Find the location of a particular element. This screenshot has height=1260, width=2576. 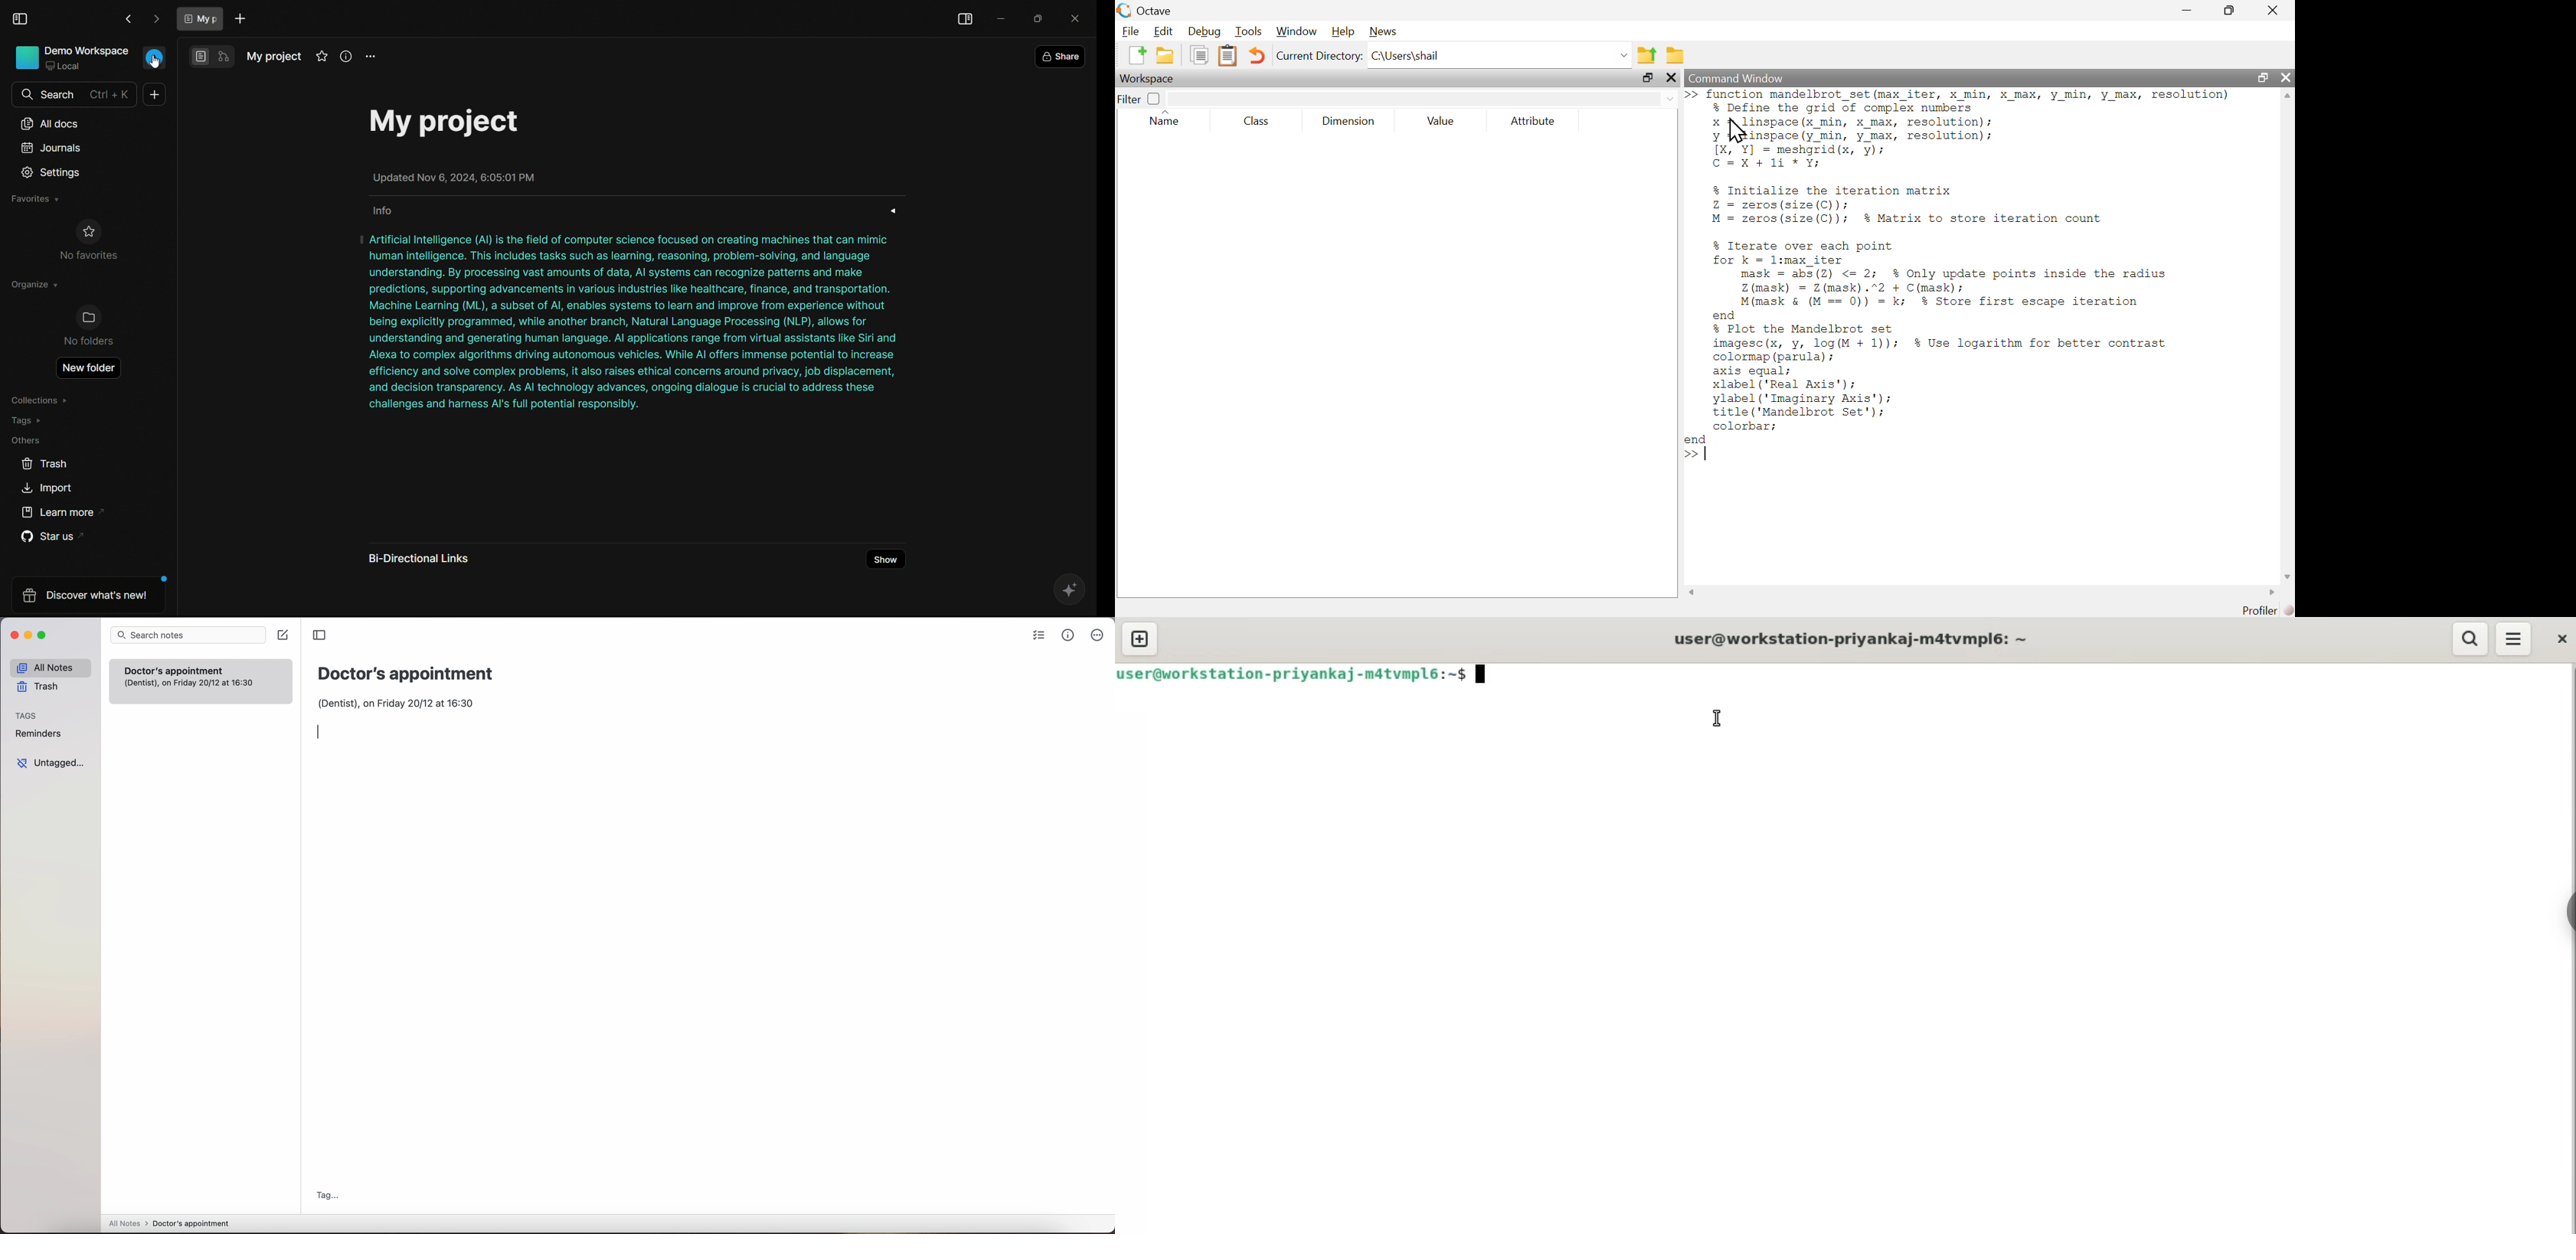

search here is located at coordinates (1424, 97).